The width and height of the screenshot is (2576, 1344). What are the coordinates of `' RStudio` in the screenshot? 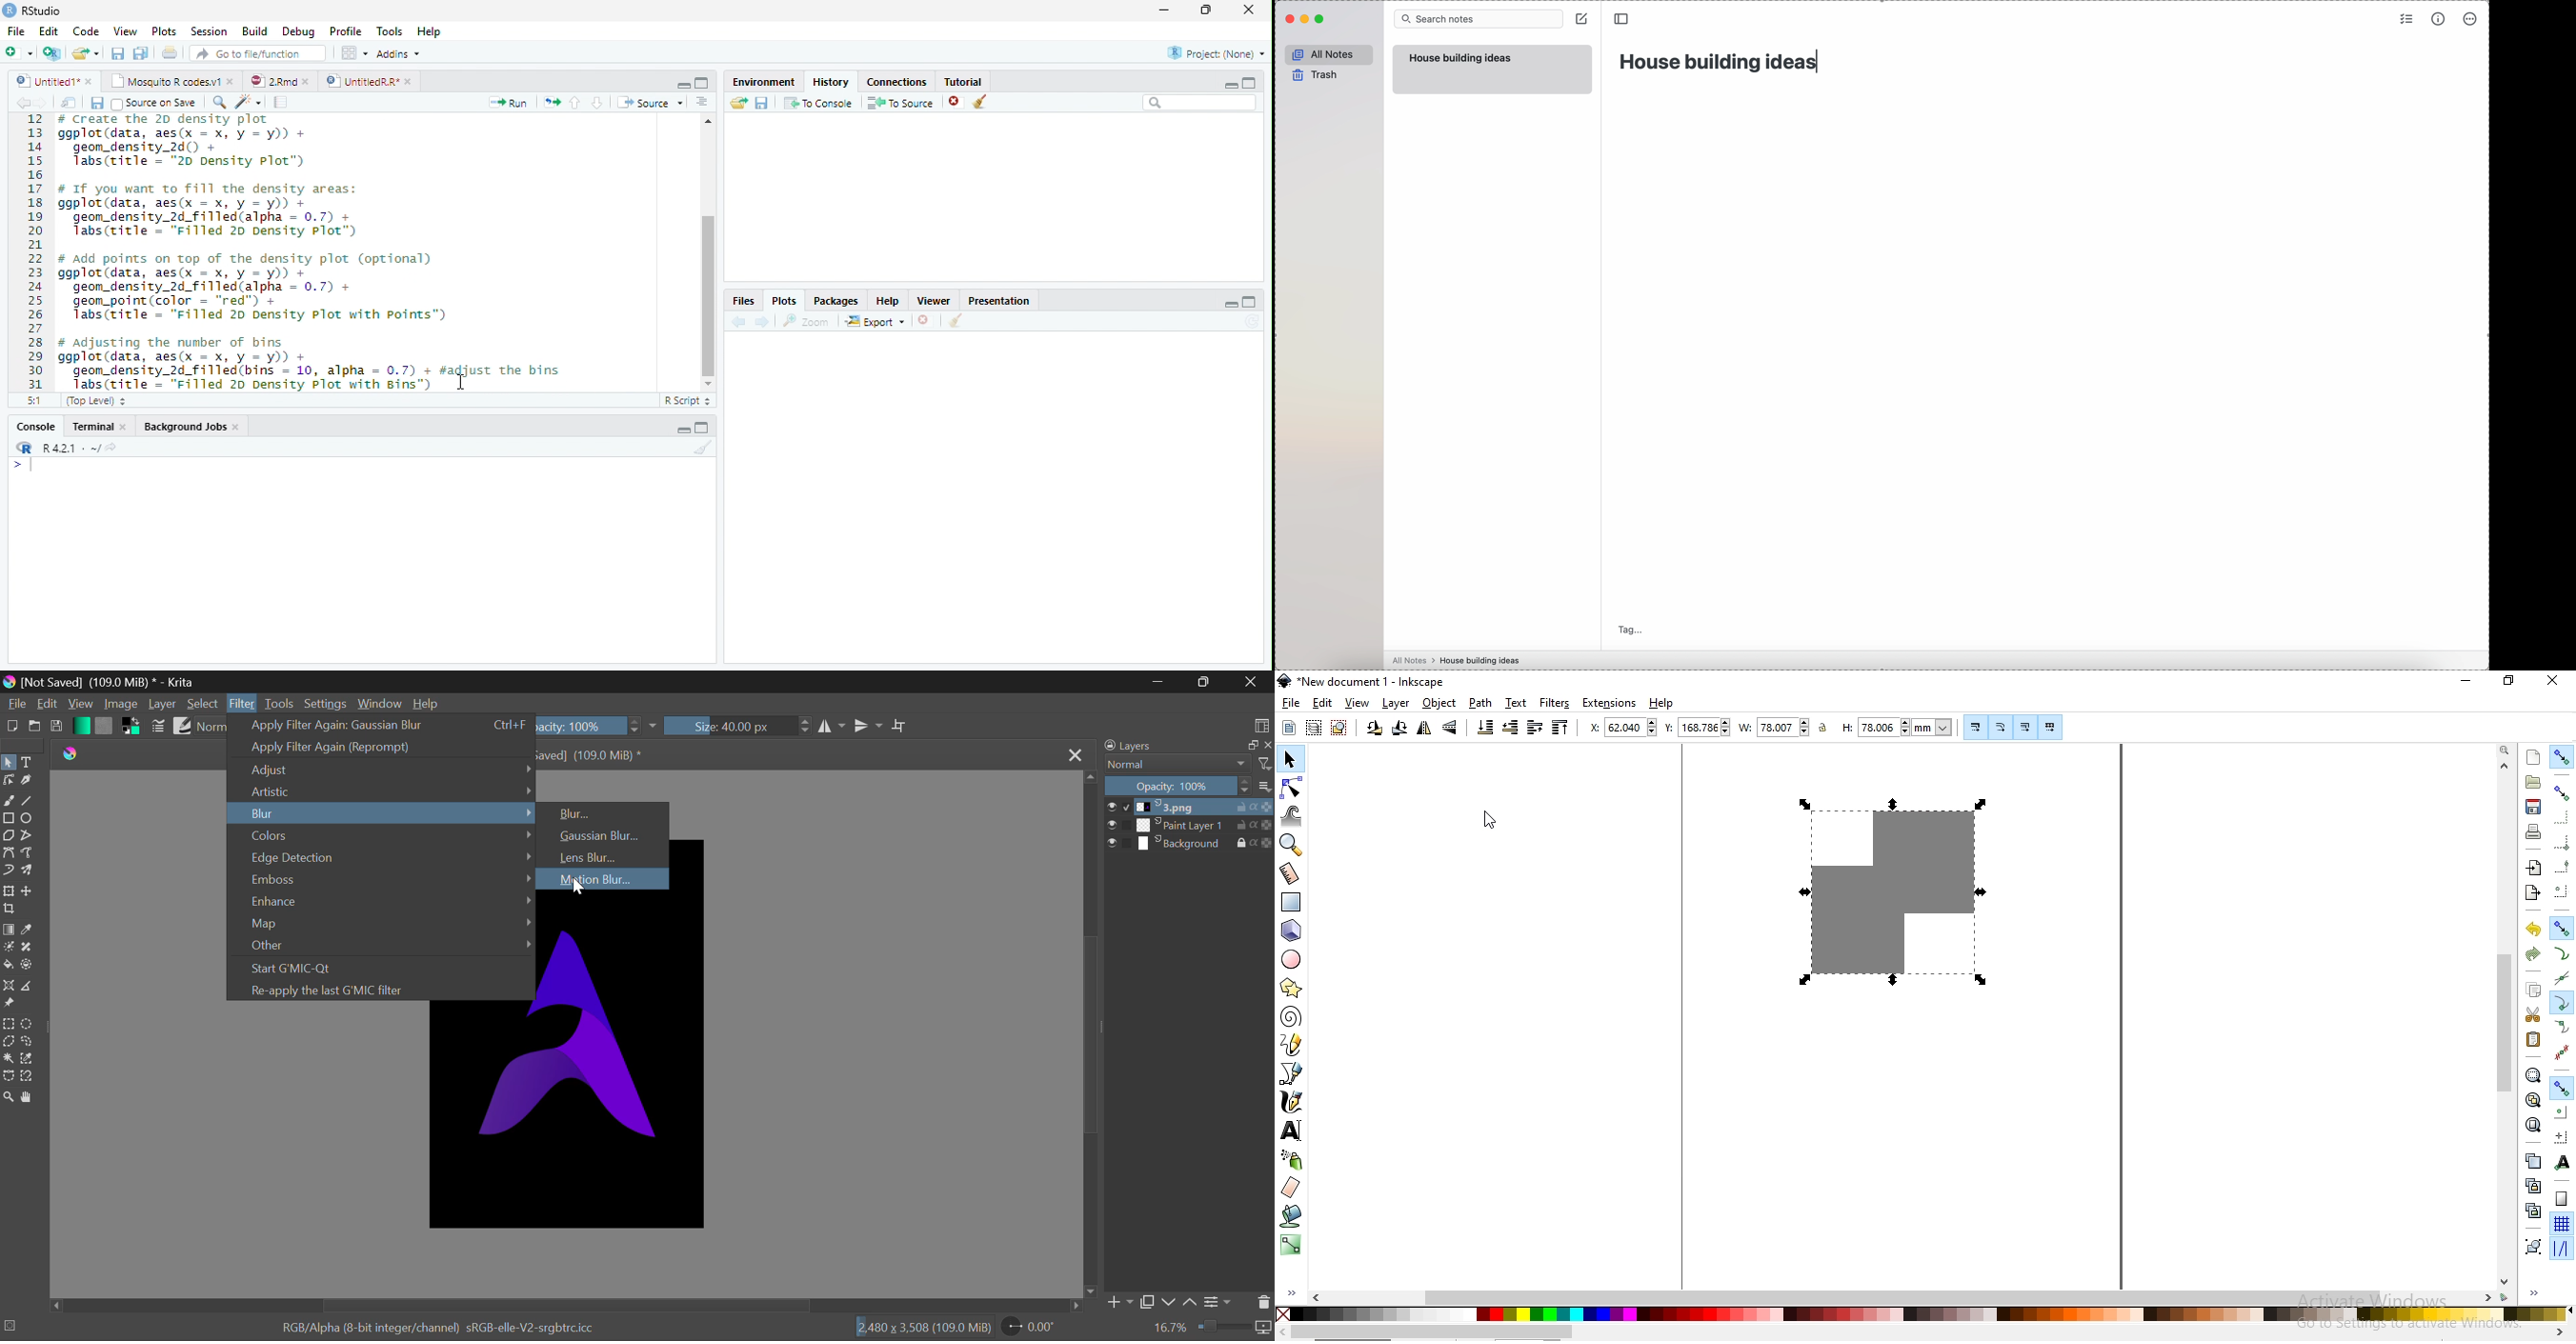 It's located at (32, 11).